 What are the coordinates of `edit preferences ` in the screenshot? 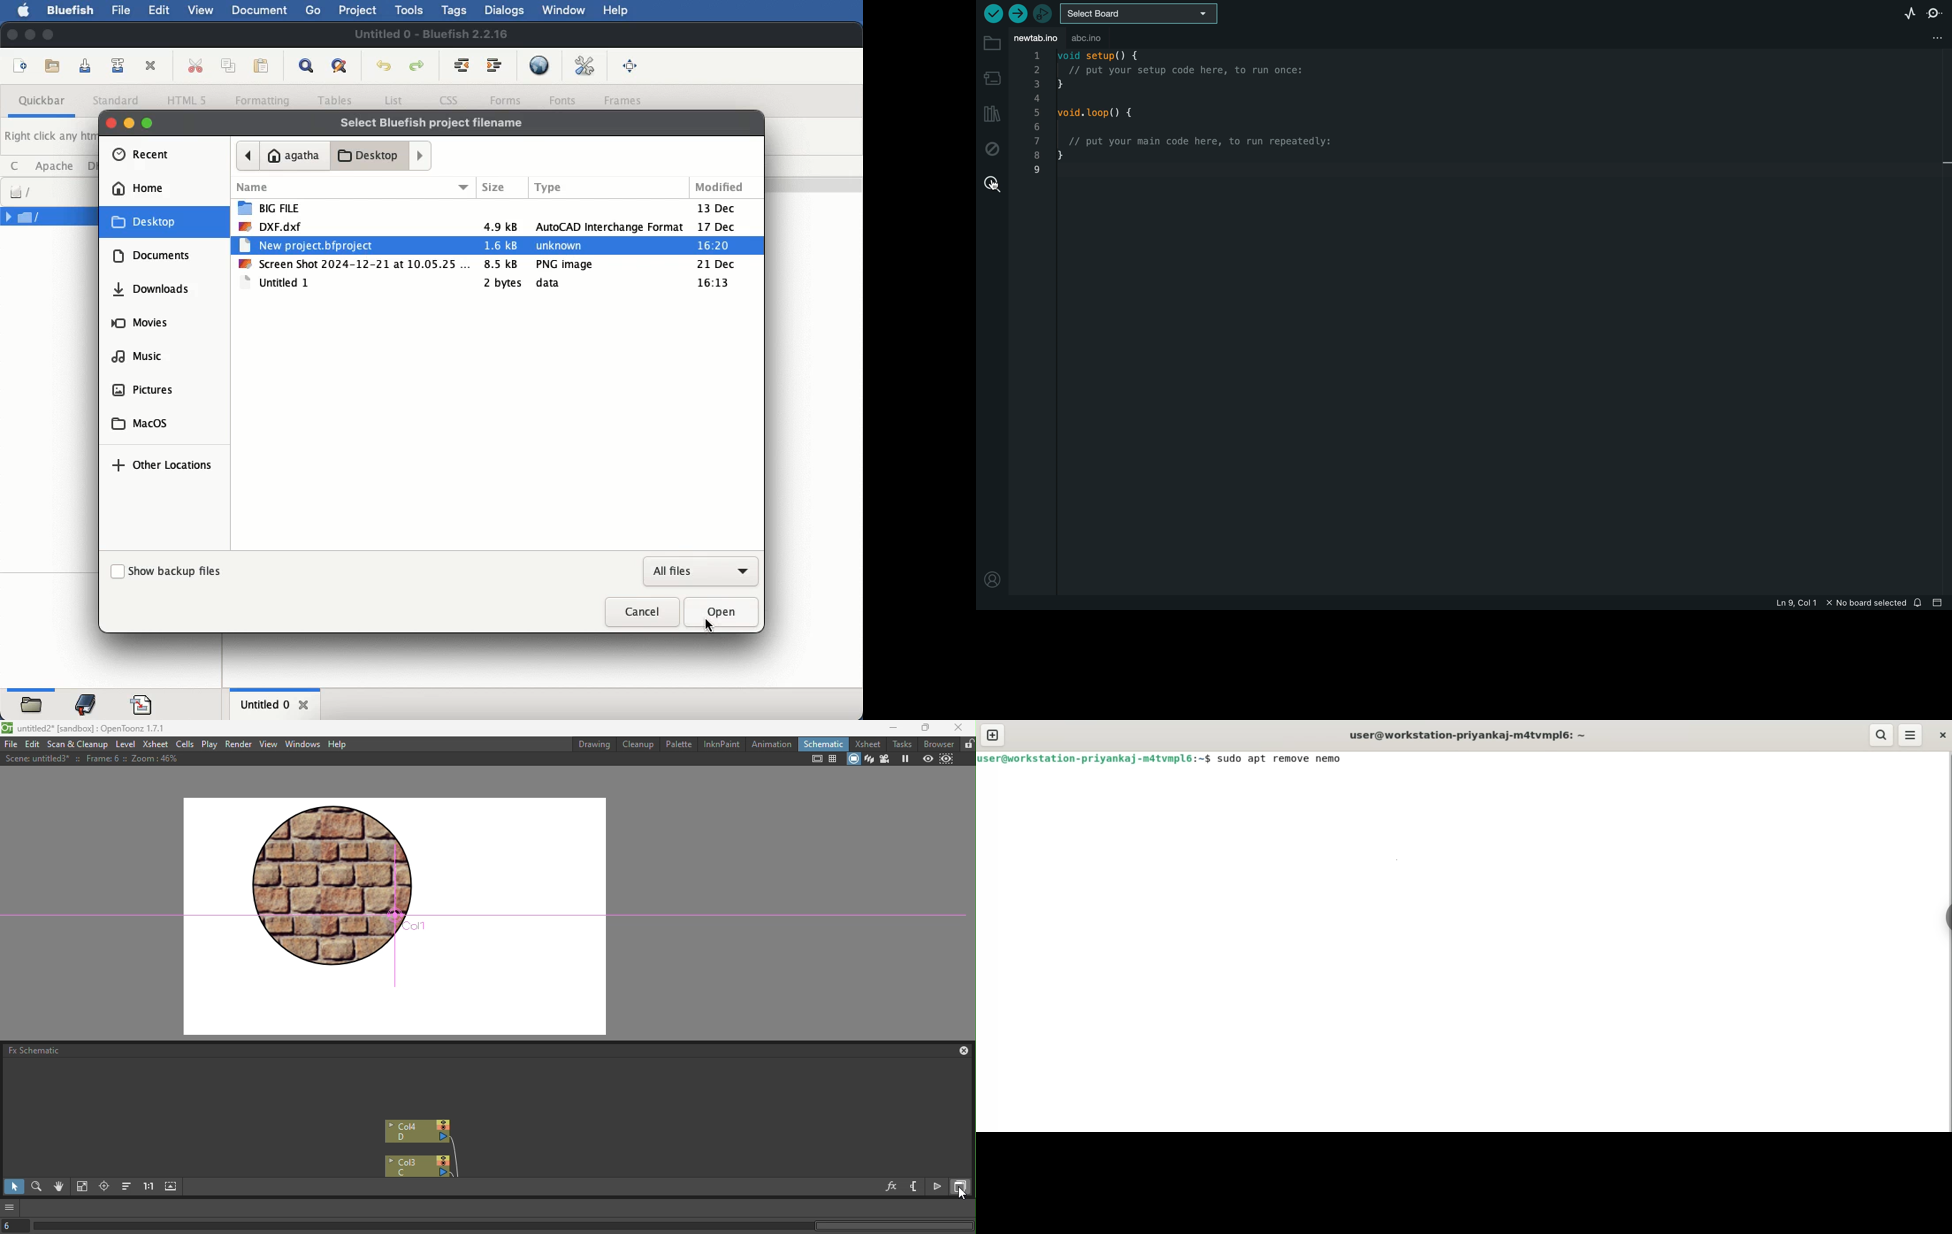 It's located at (586, 65).